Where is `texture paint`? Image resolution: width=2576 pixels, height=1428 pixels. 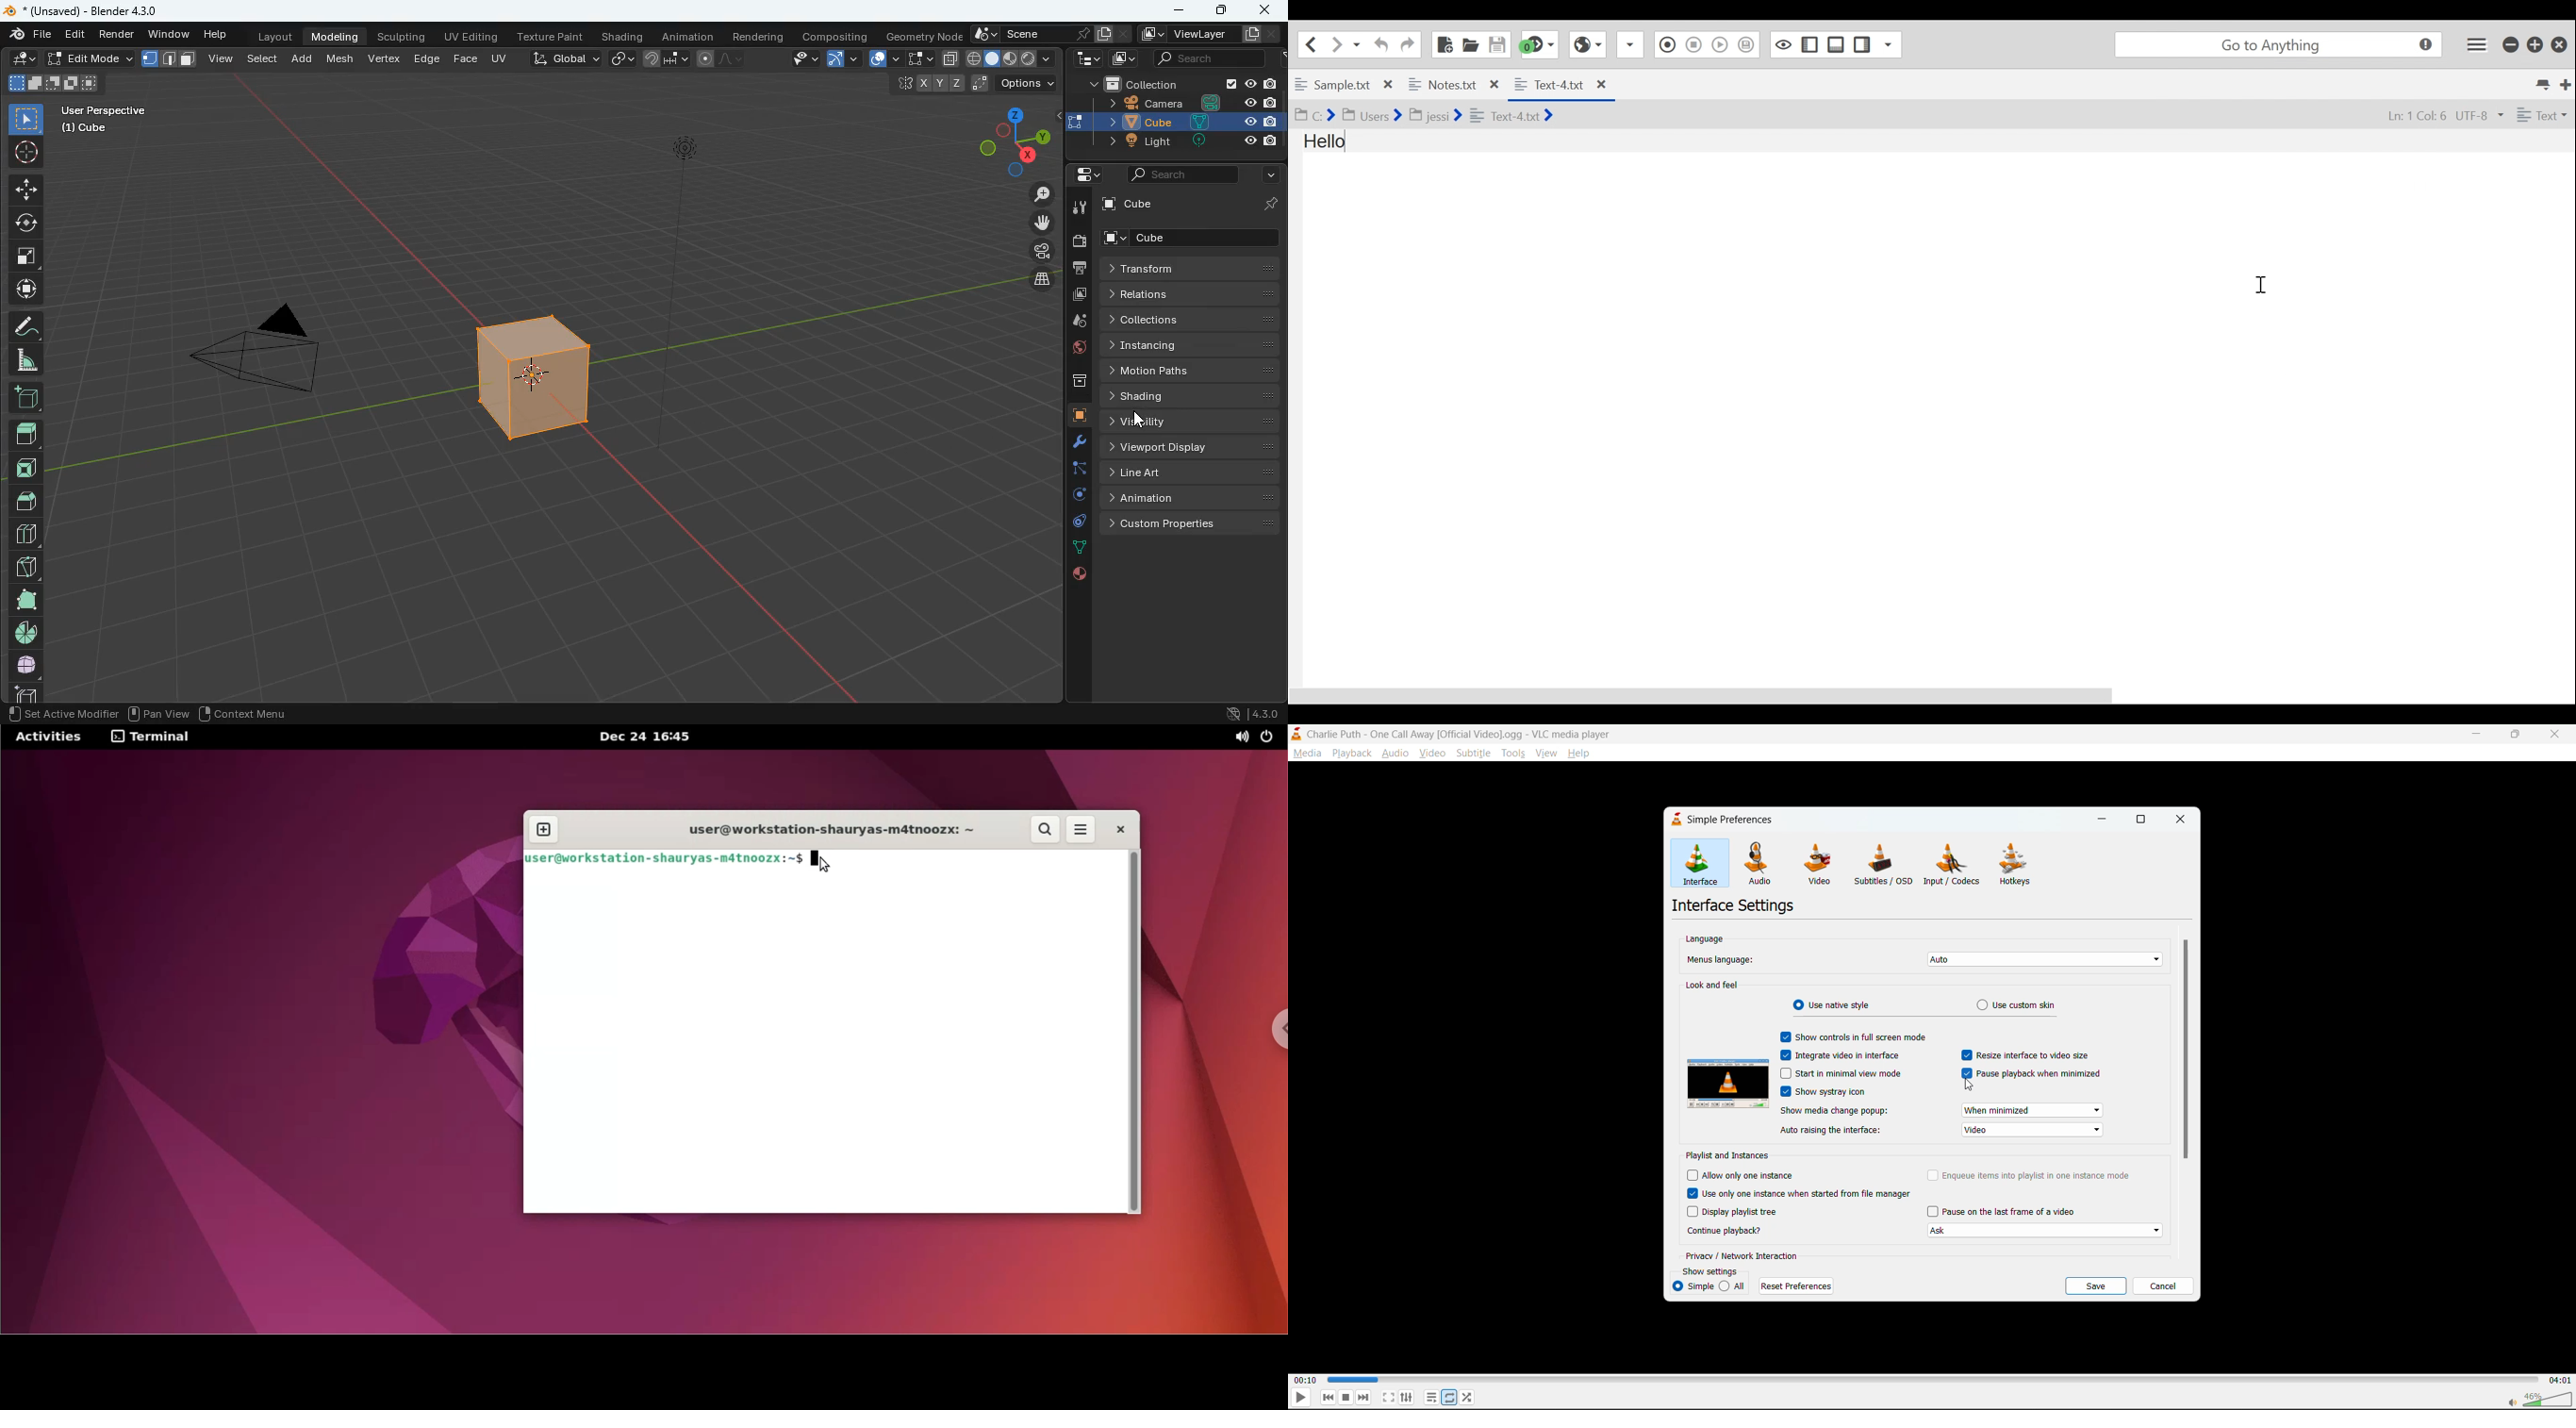 texture paint is located at coordinates (549, 37).